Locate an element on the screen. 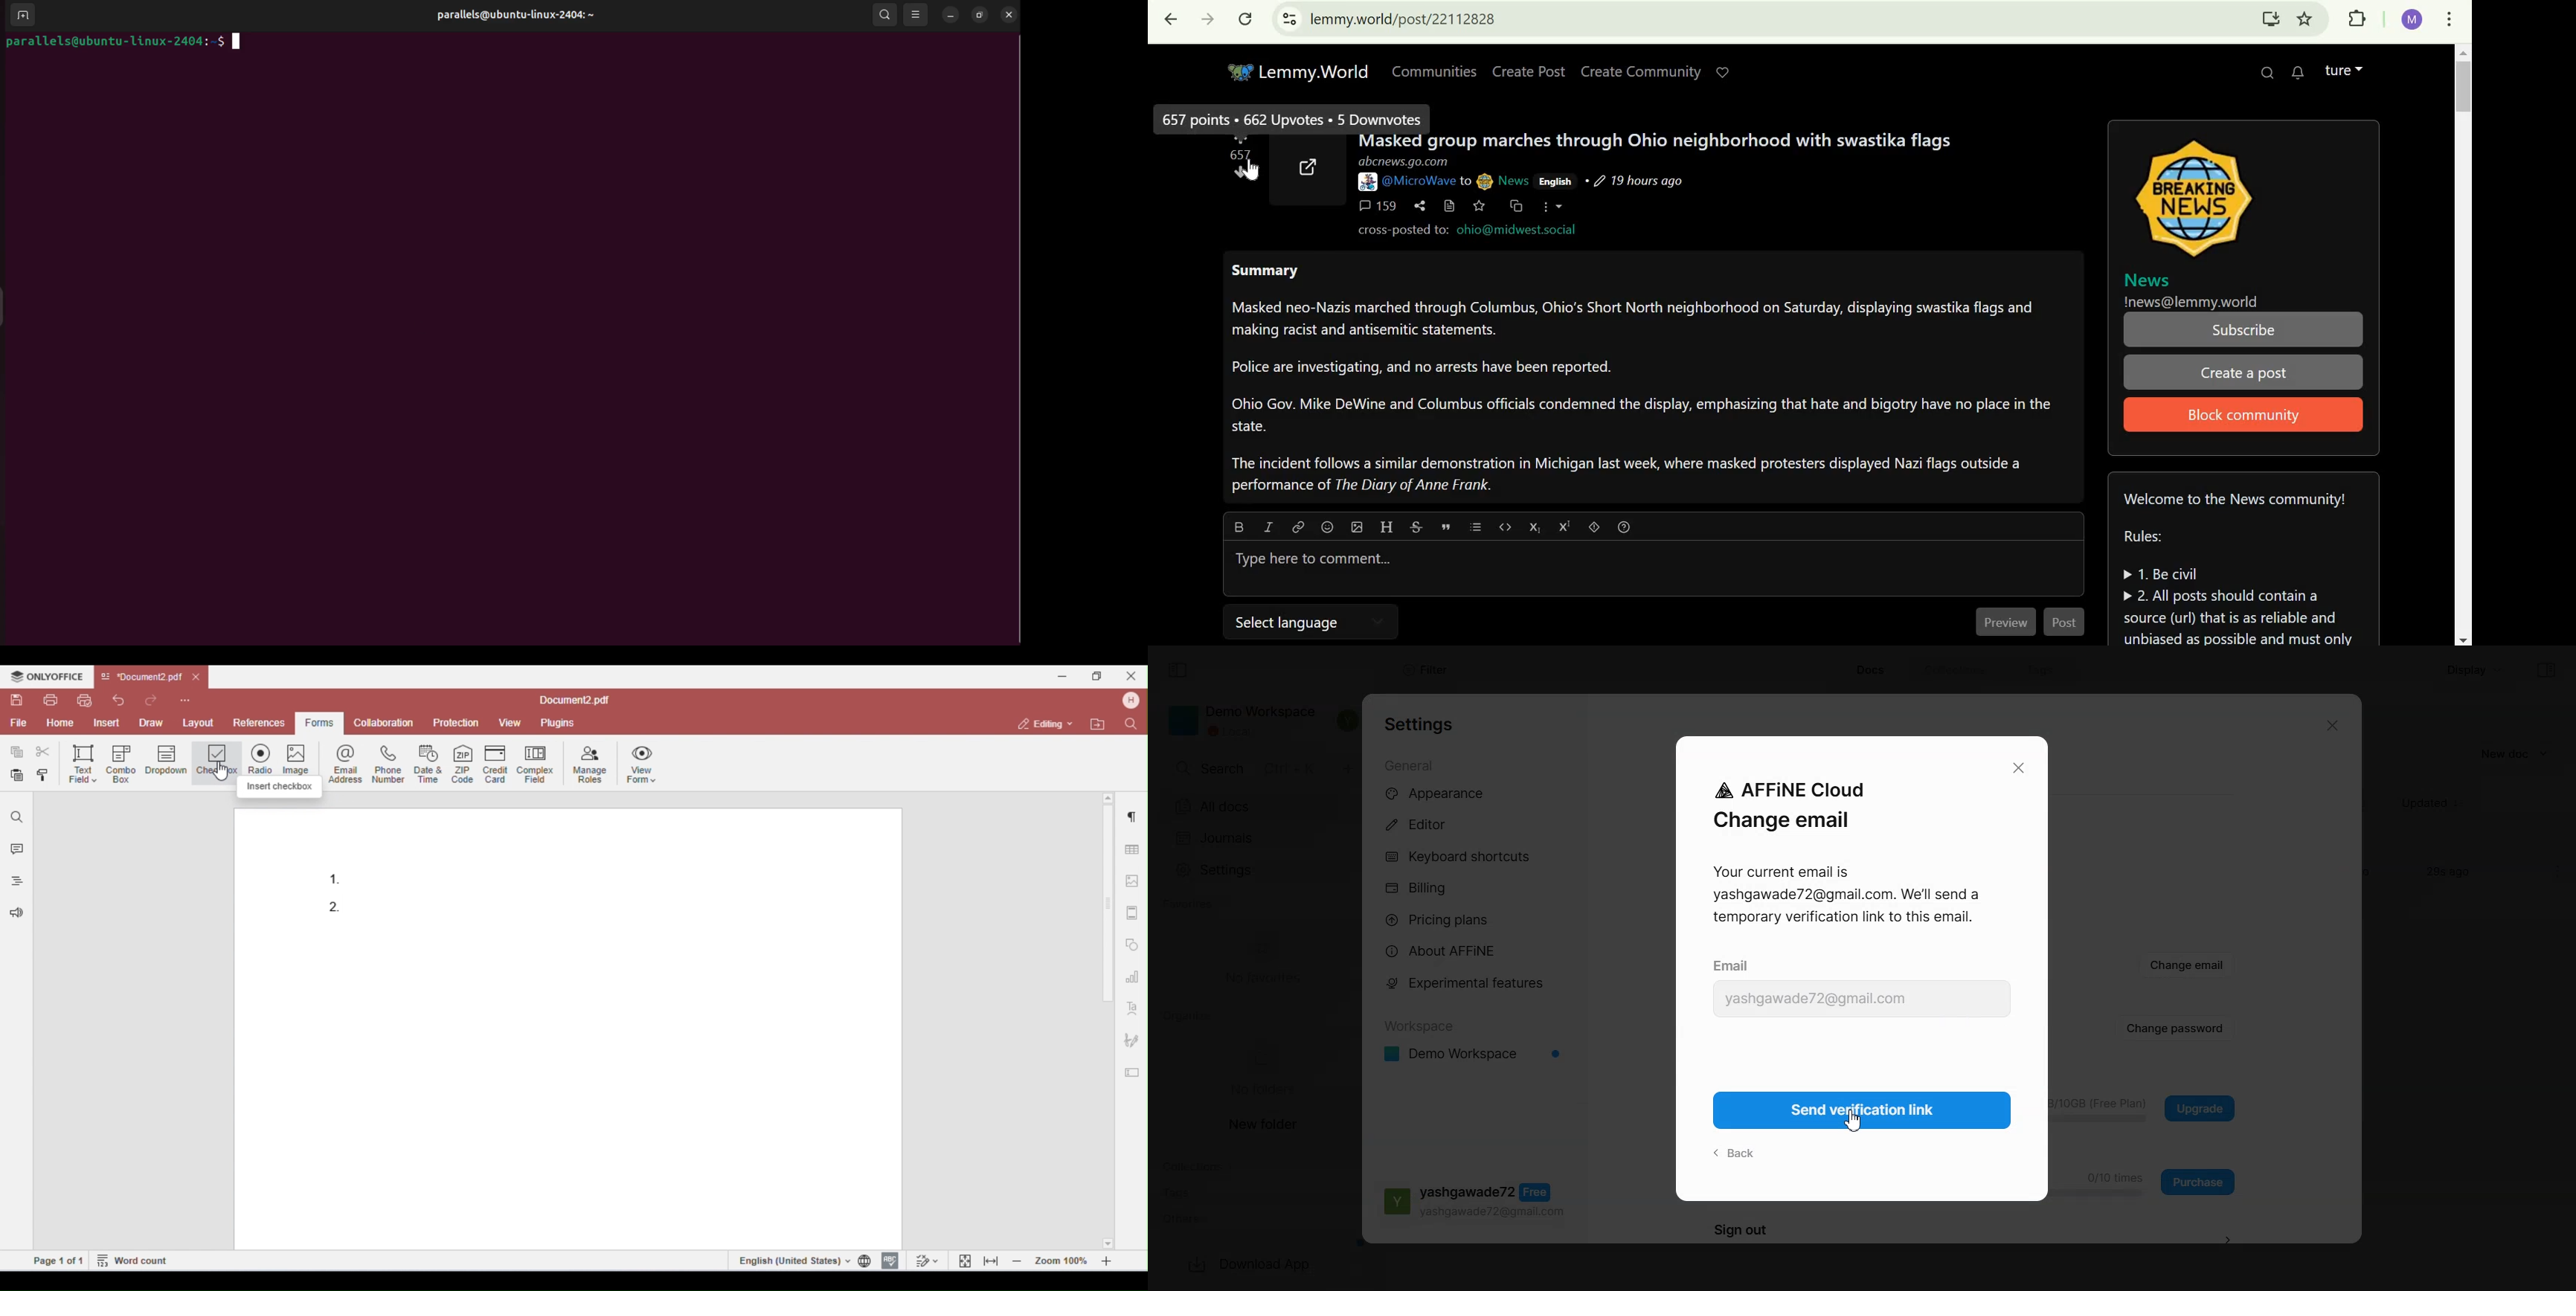 The height and width of the screenshot is (1316, 2576). strikethrough is located at coordinates (1415, 527).